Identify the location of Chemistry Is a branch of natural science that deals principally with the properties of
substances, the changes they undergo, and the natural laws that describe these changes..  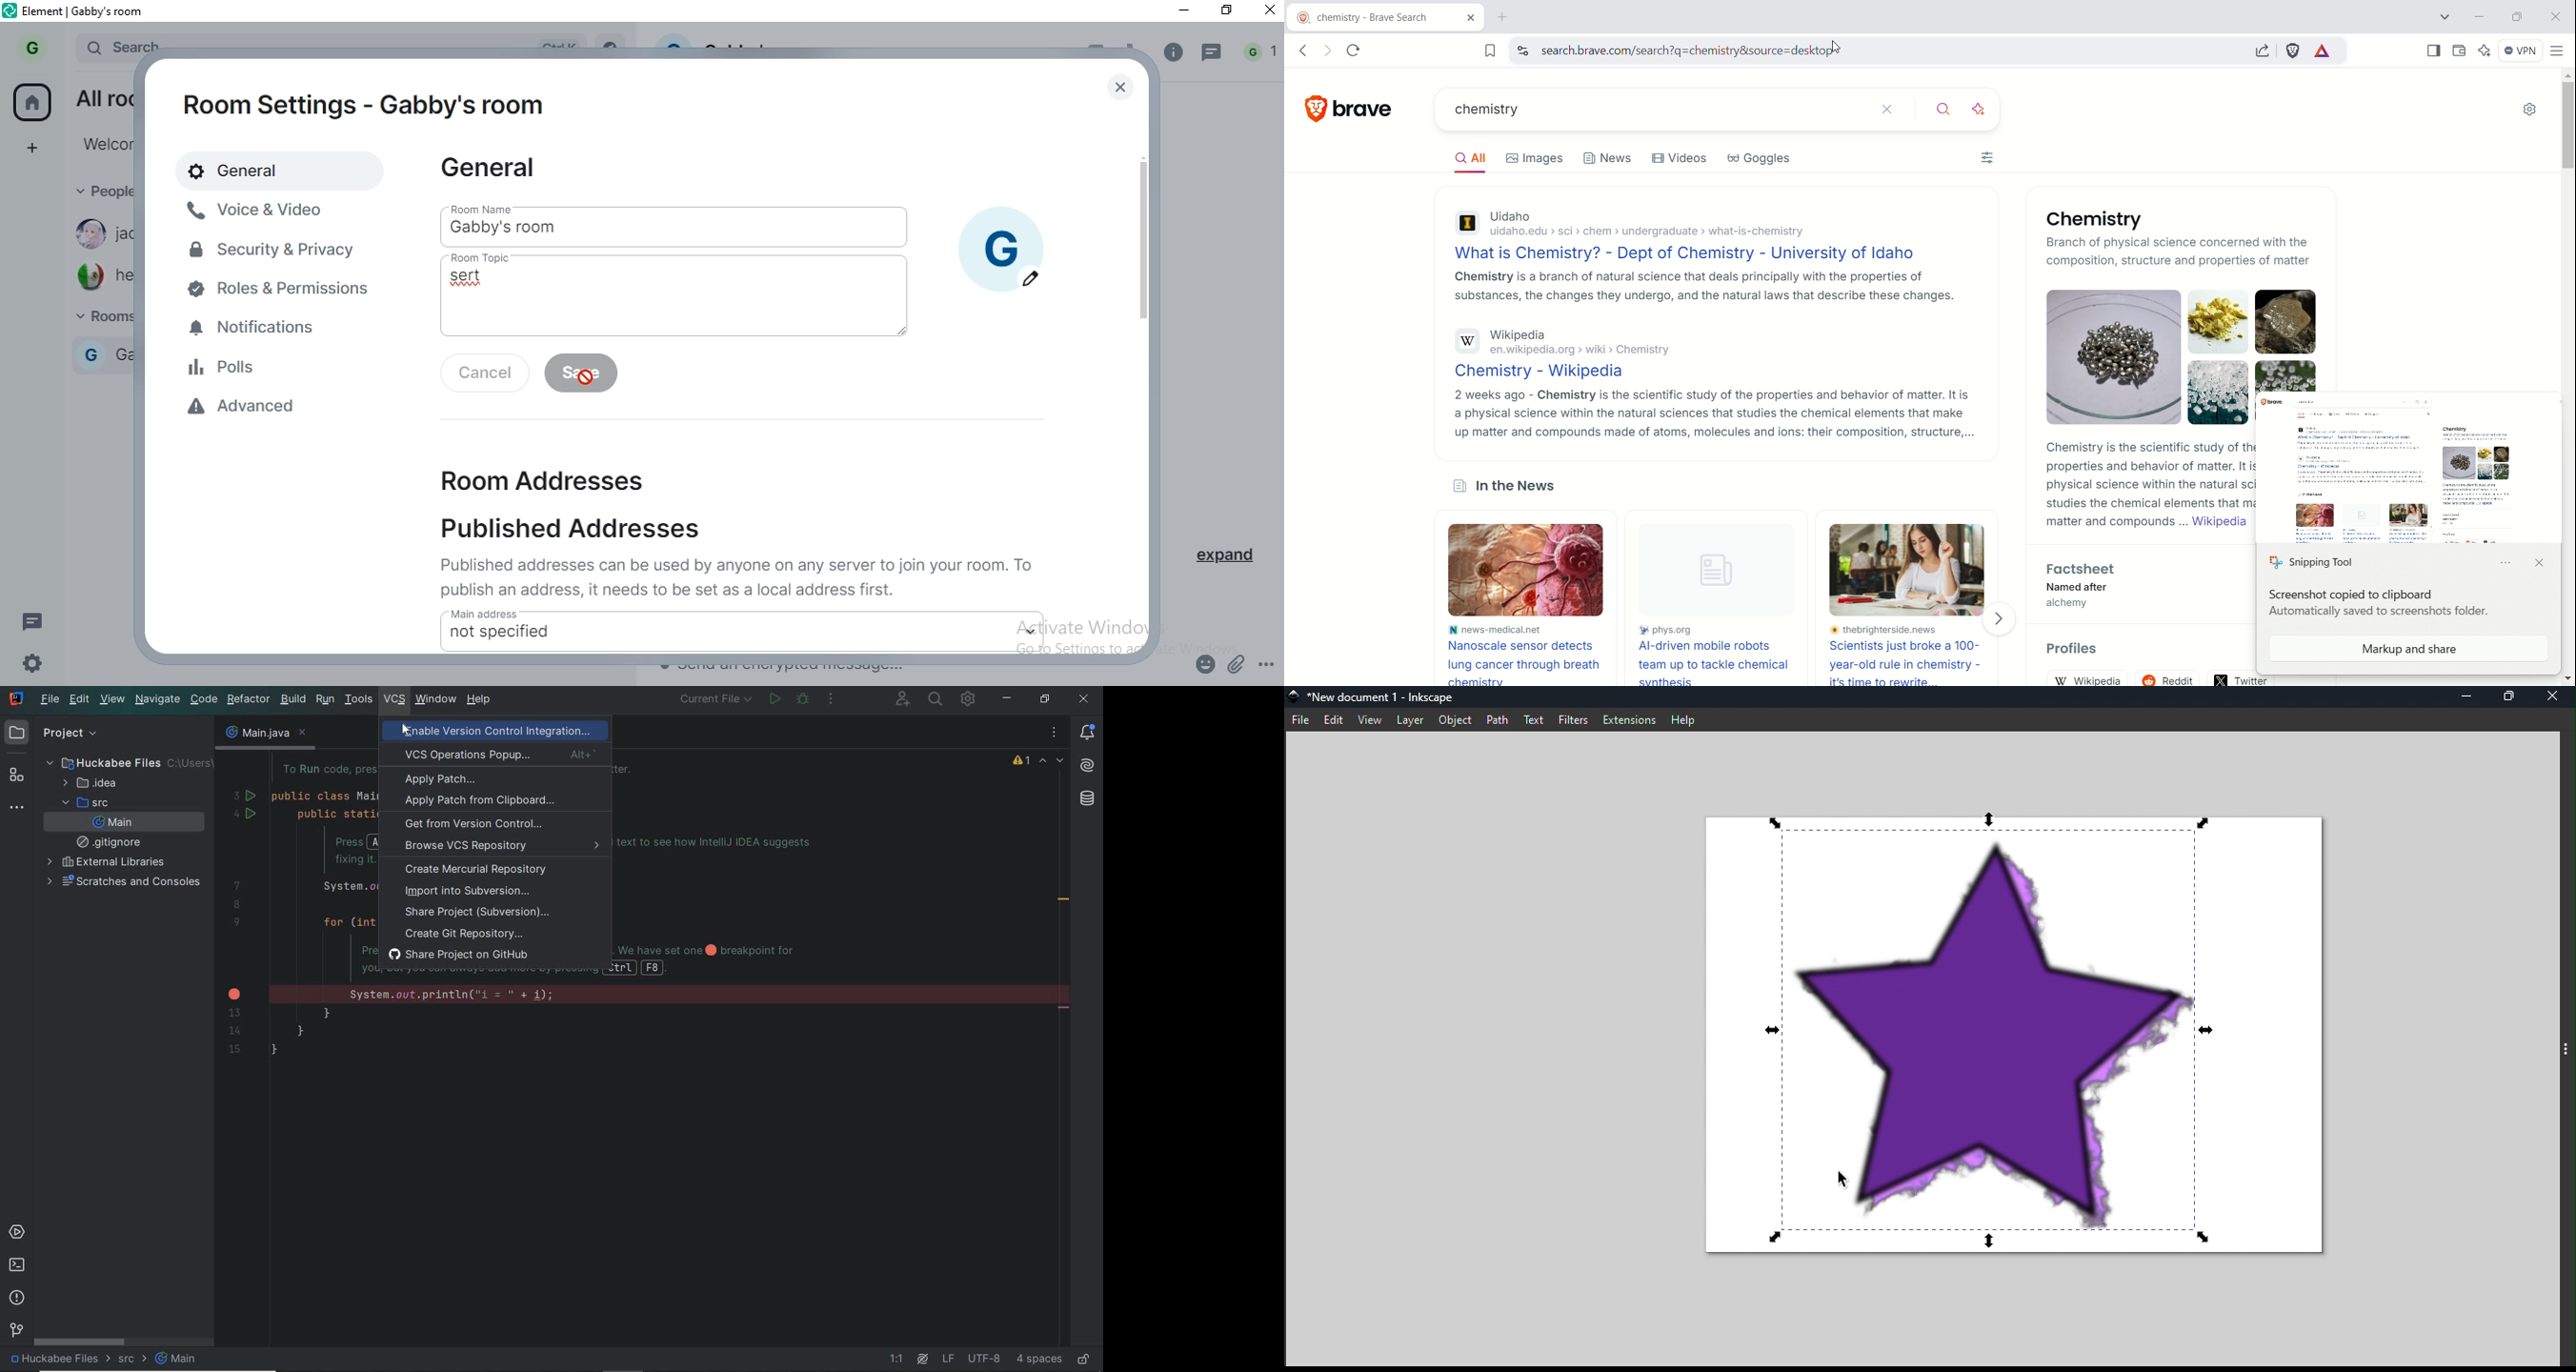
(1704, 289).